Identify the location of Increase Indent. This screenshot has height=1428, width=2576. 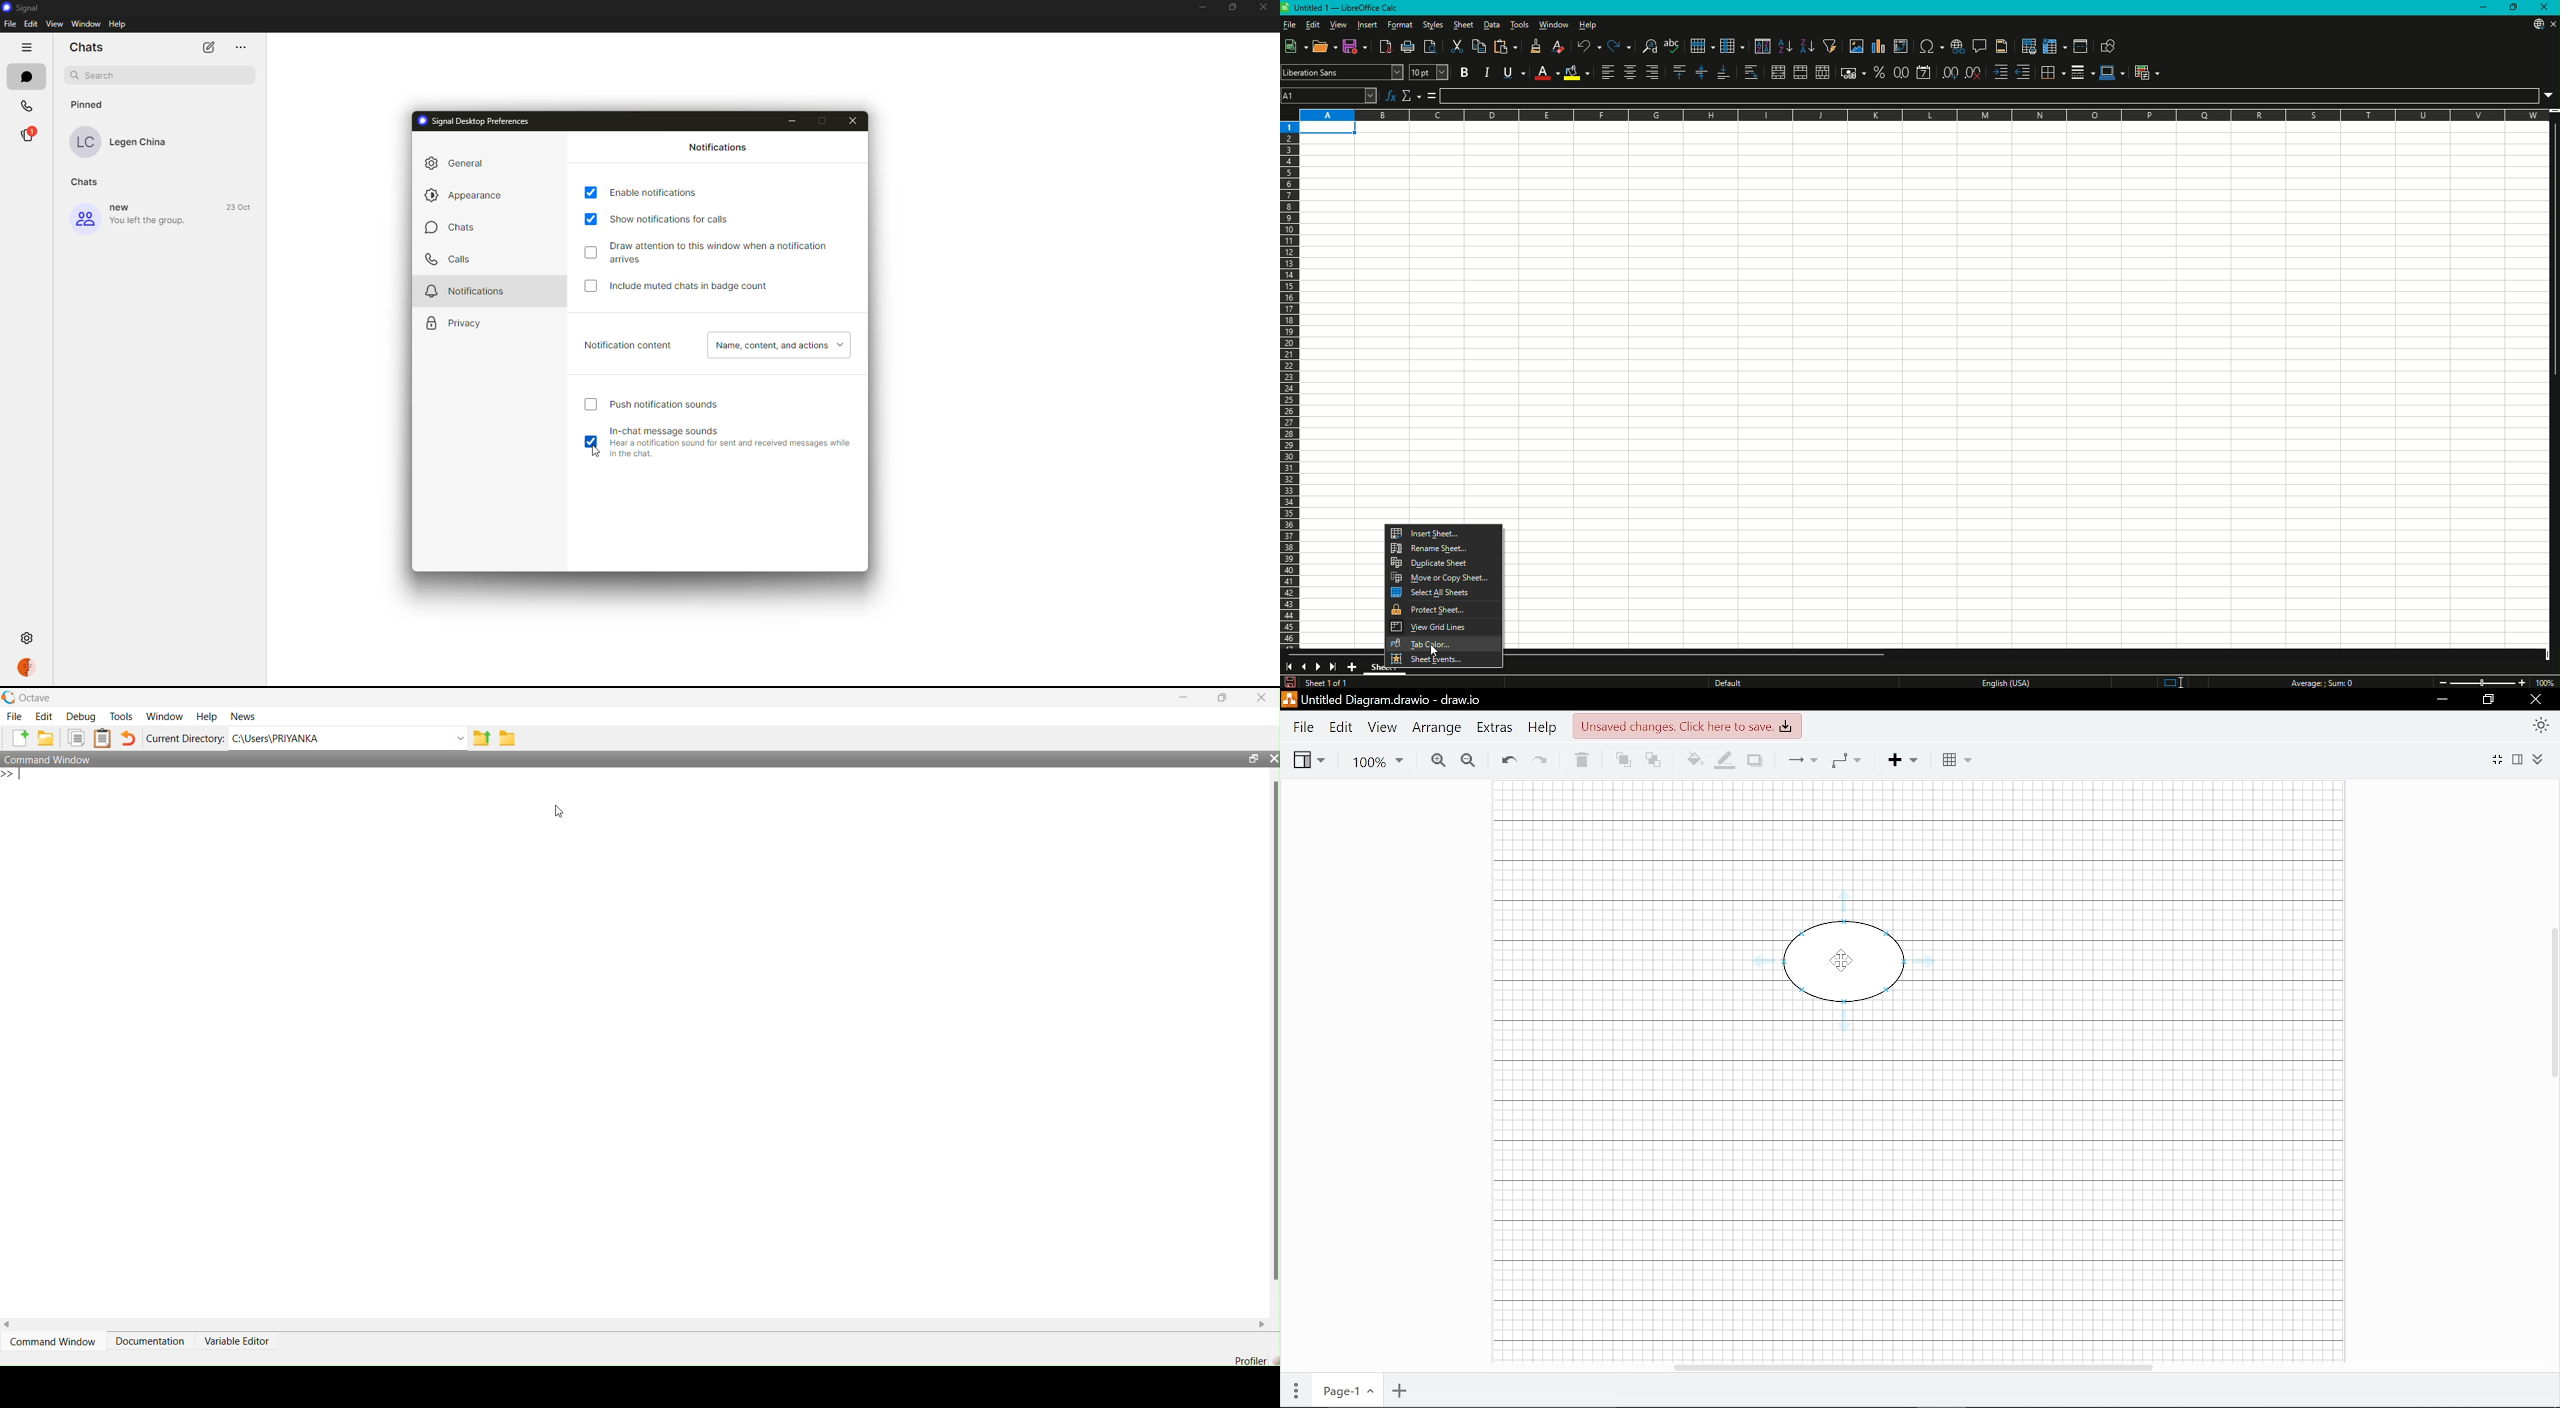
(2001, 72).